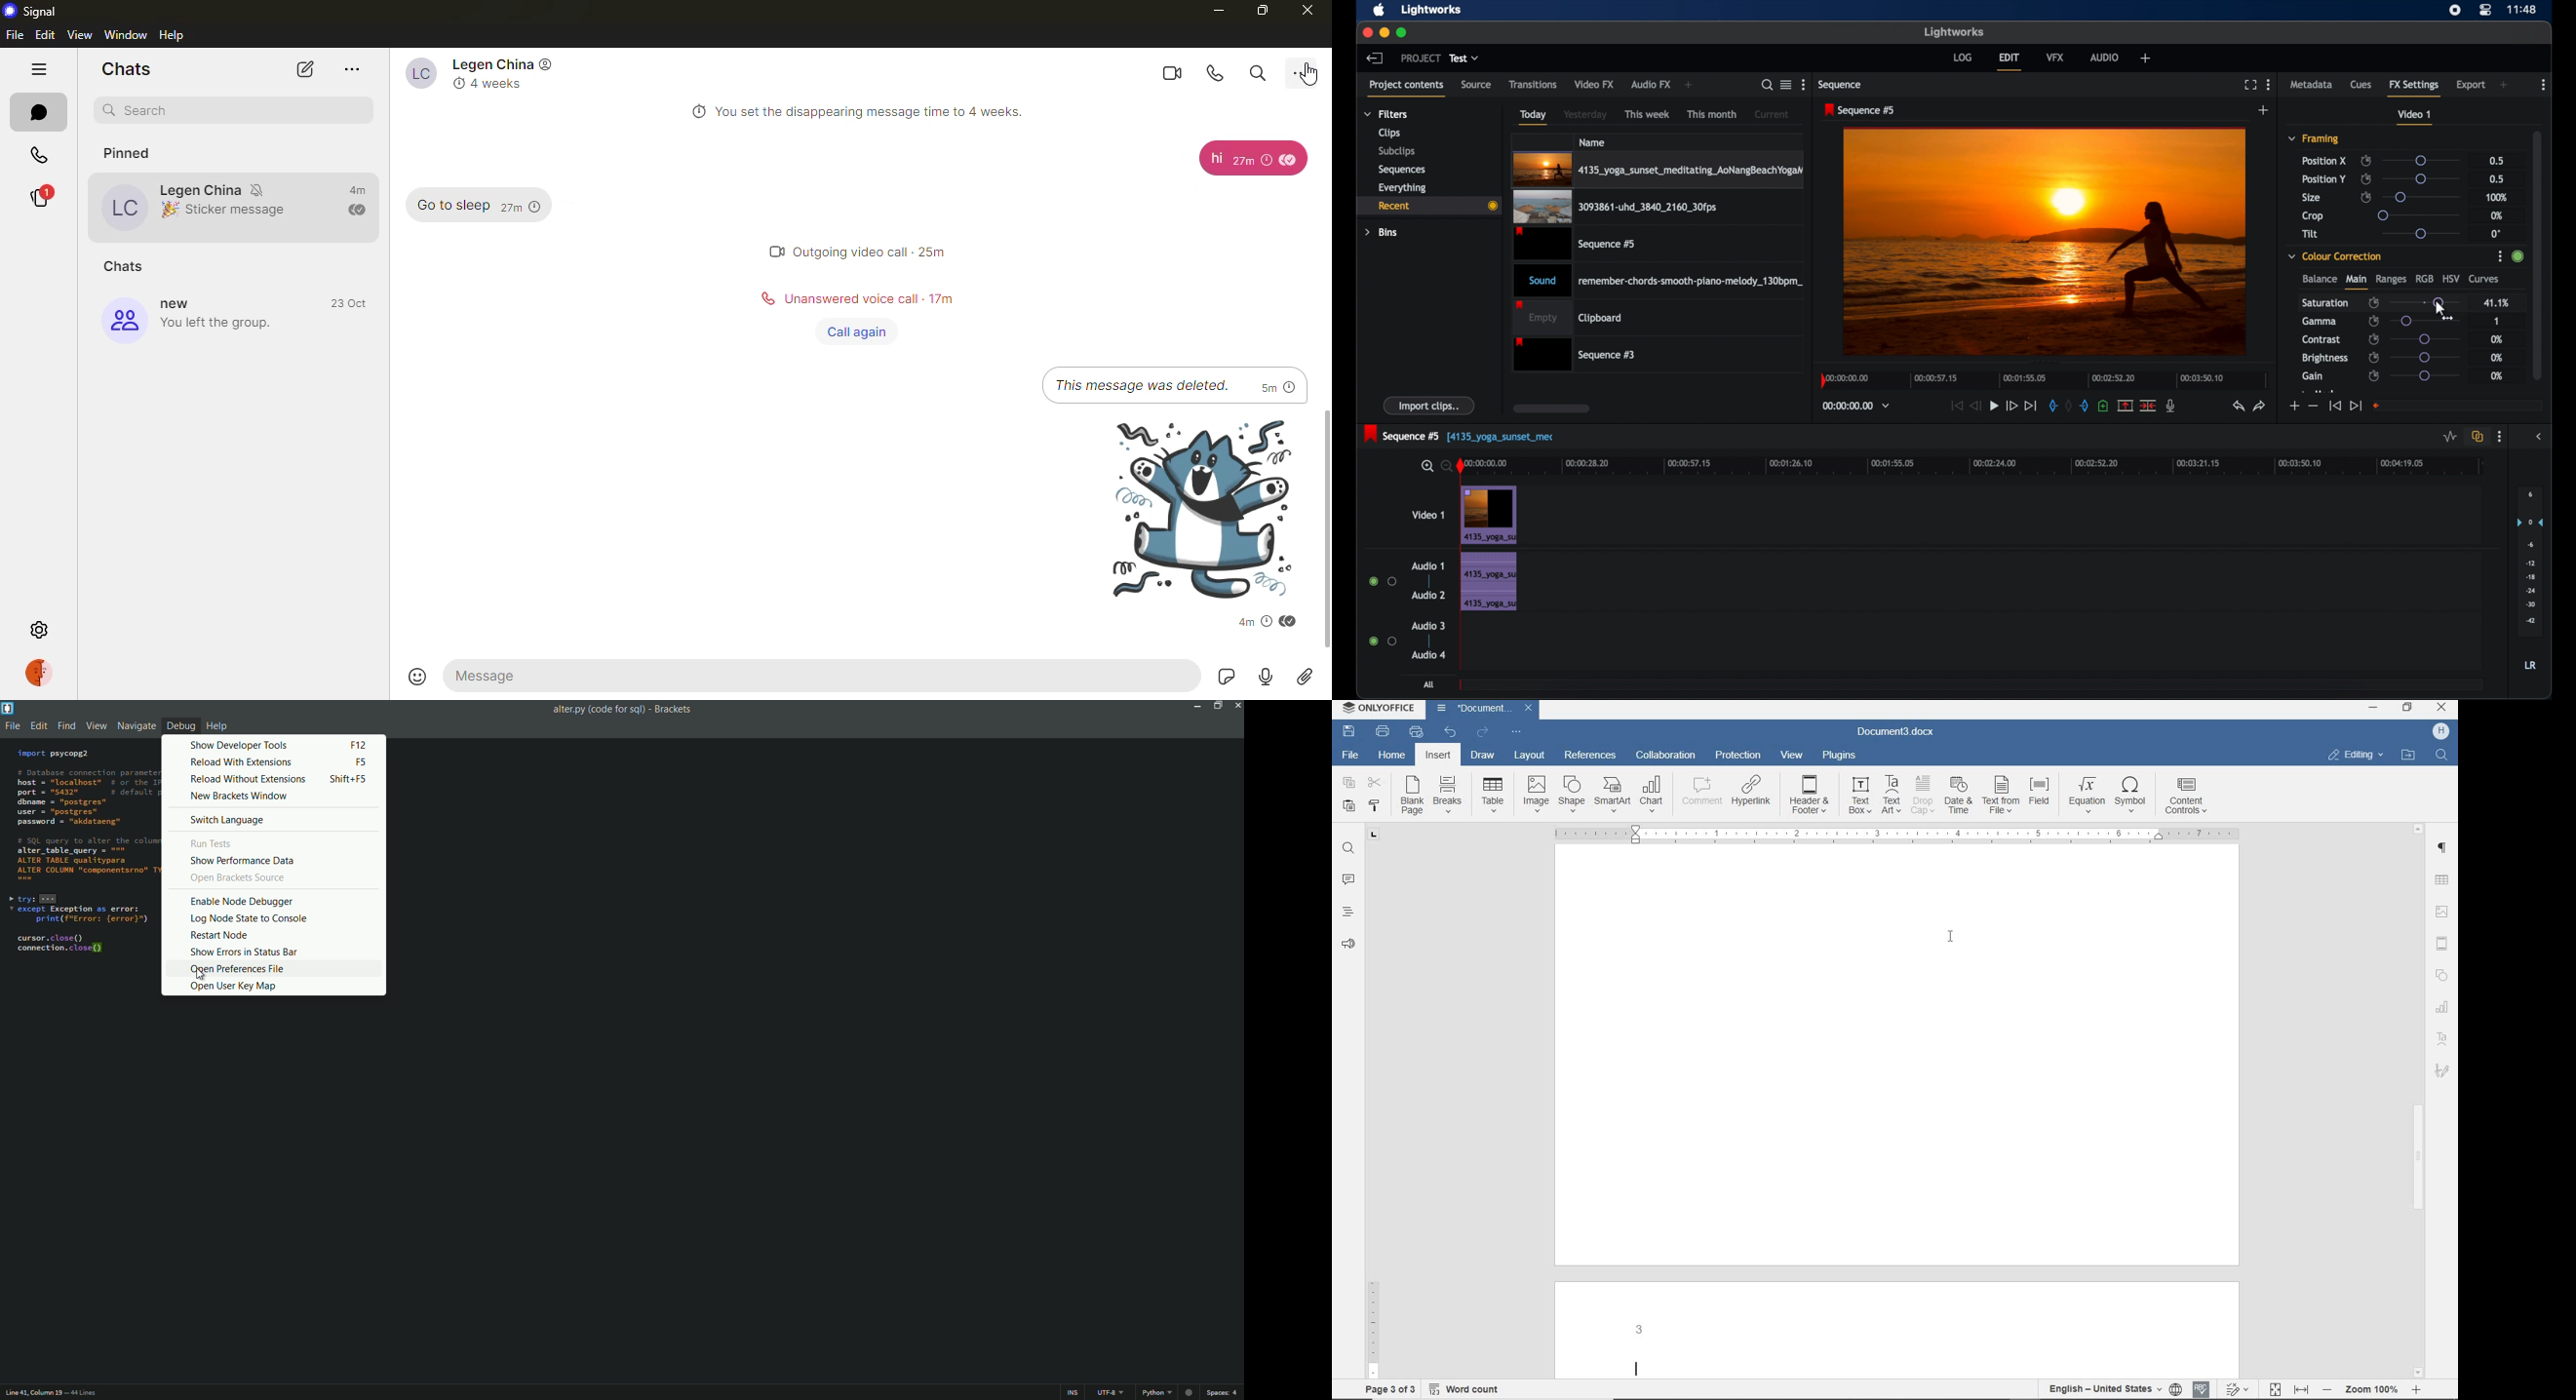 This screenshot has width=2576, height=1400. Describe the element at coordinates (150, 109) in the screenshot. I see `search` at that location.